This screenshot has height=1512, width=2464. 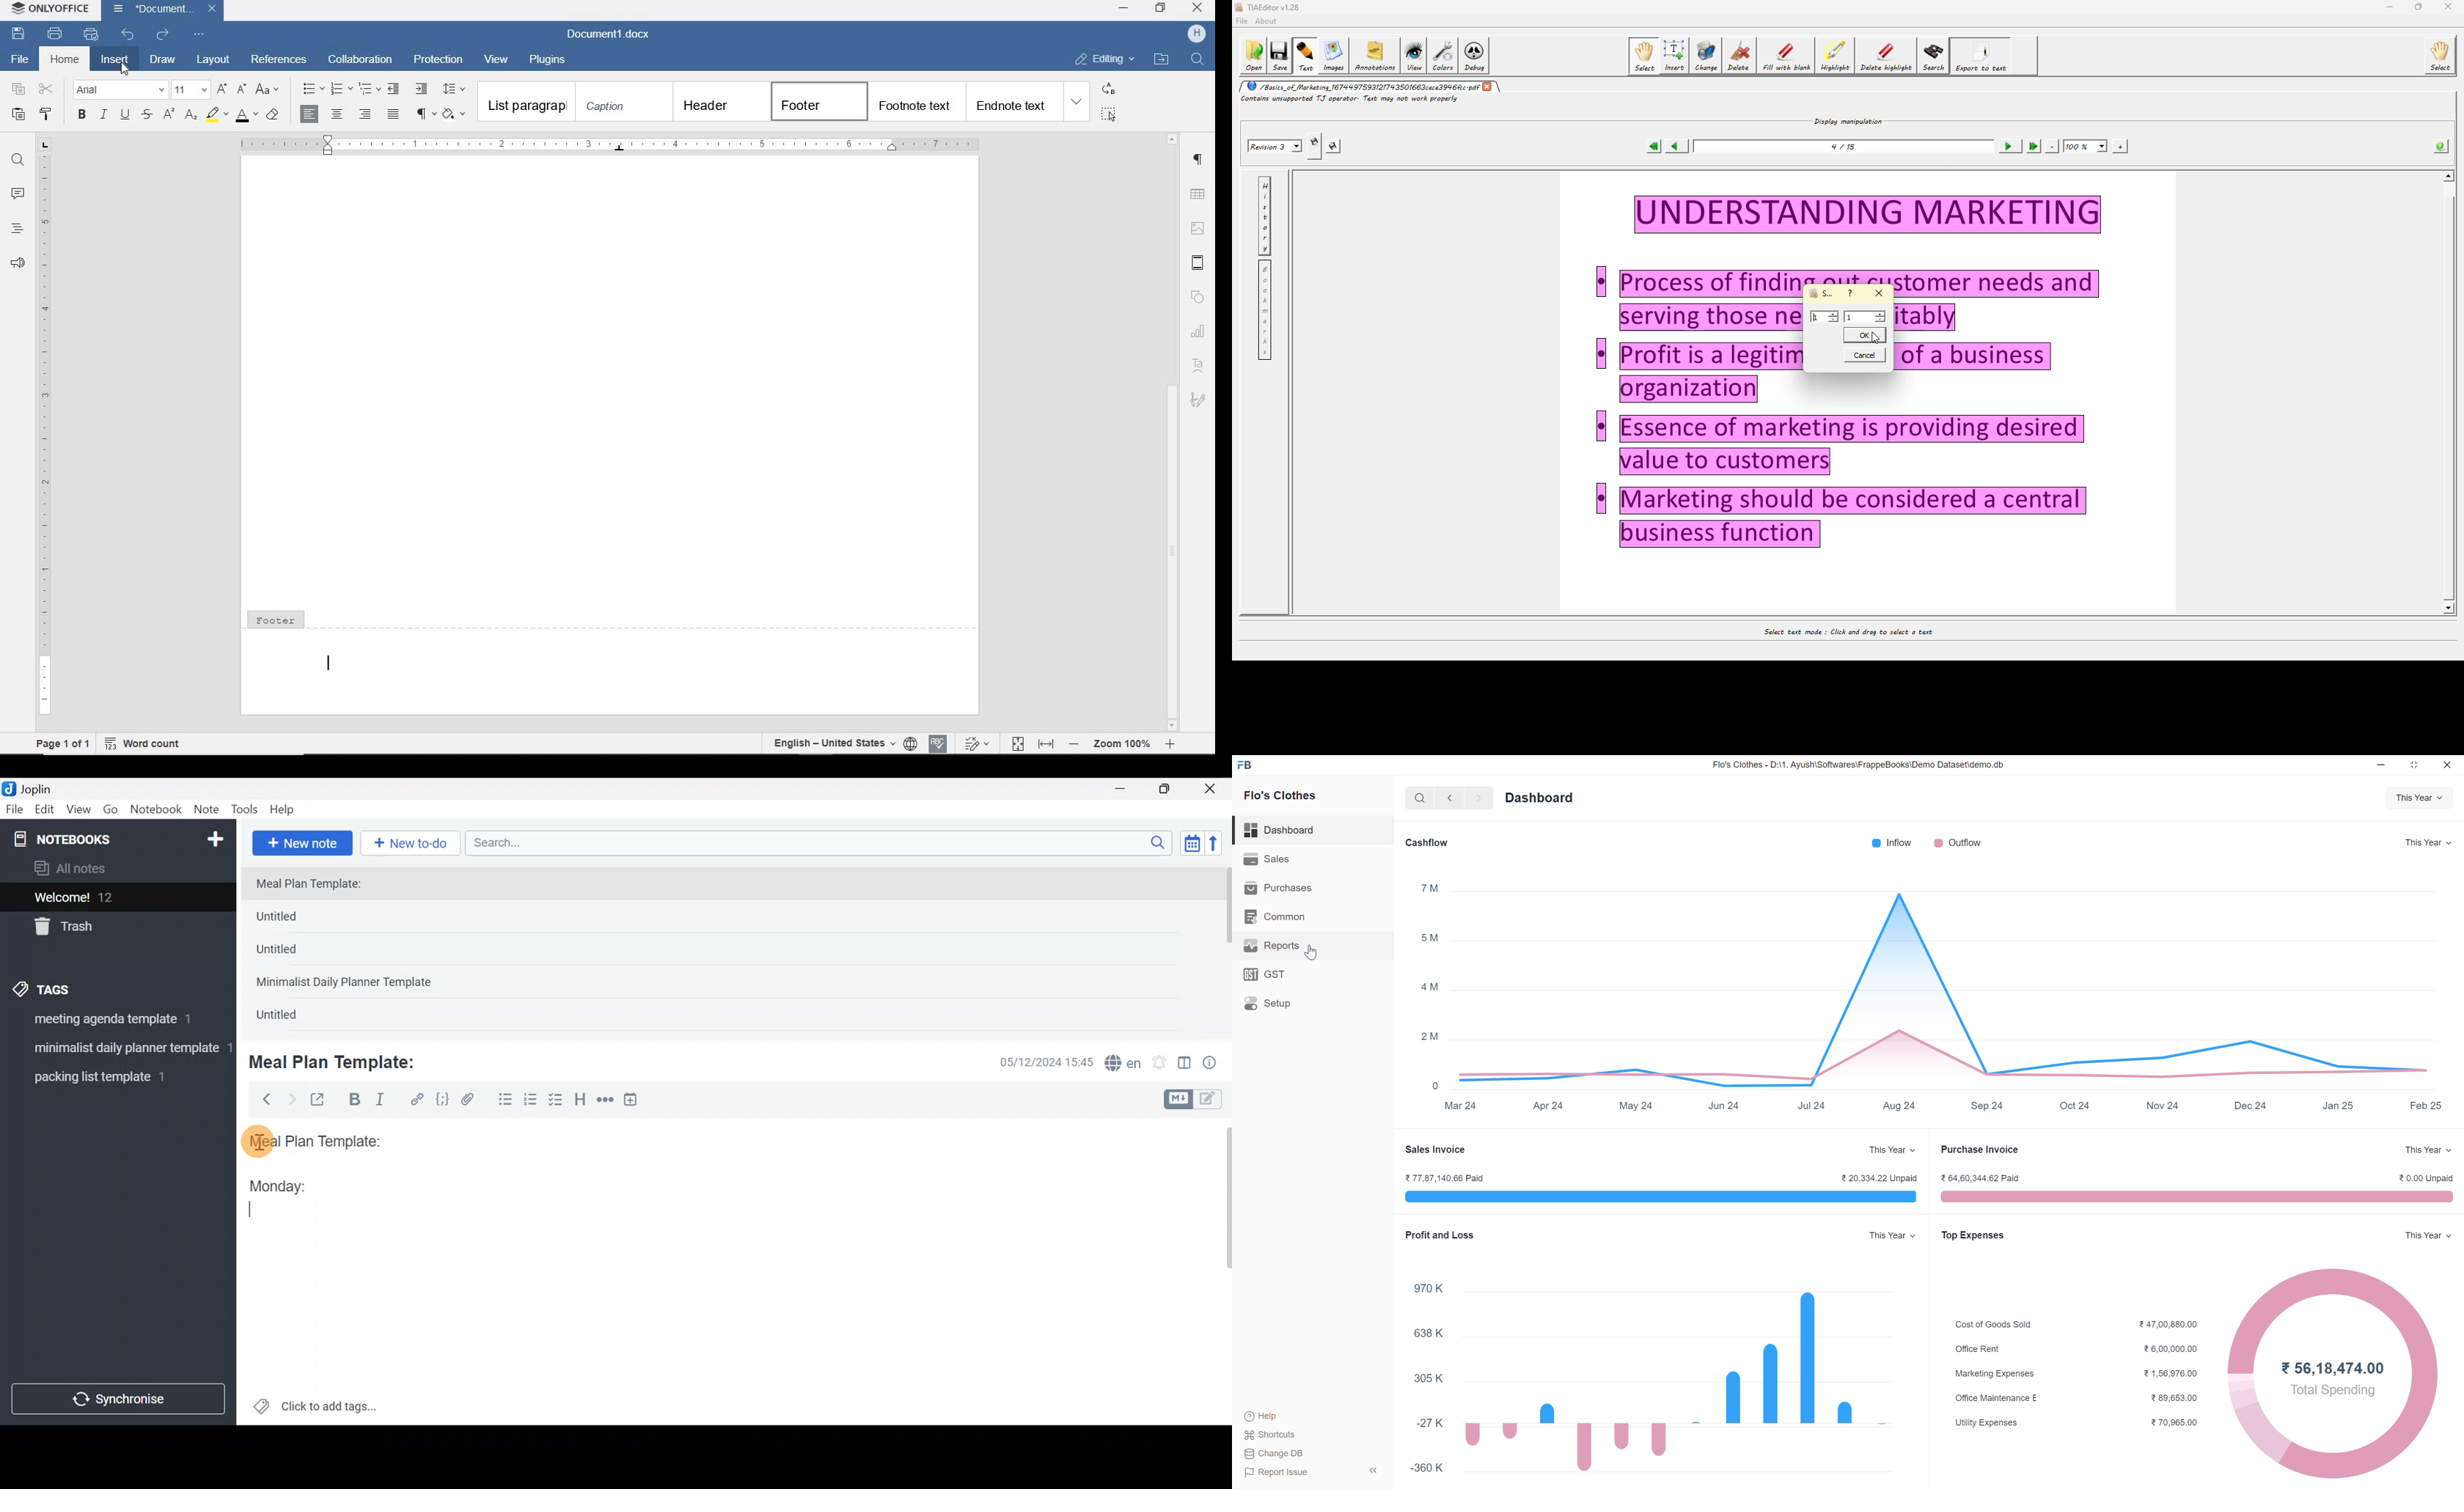 What do you see at coordinates (316, 885) in the screenshot?
I see `Meal Plan Template:` at bounding box center [316, 885].